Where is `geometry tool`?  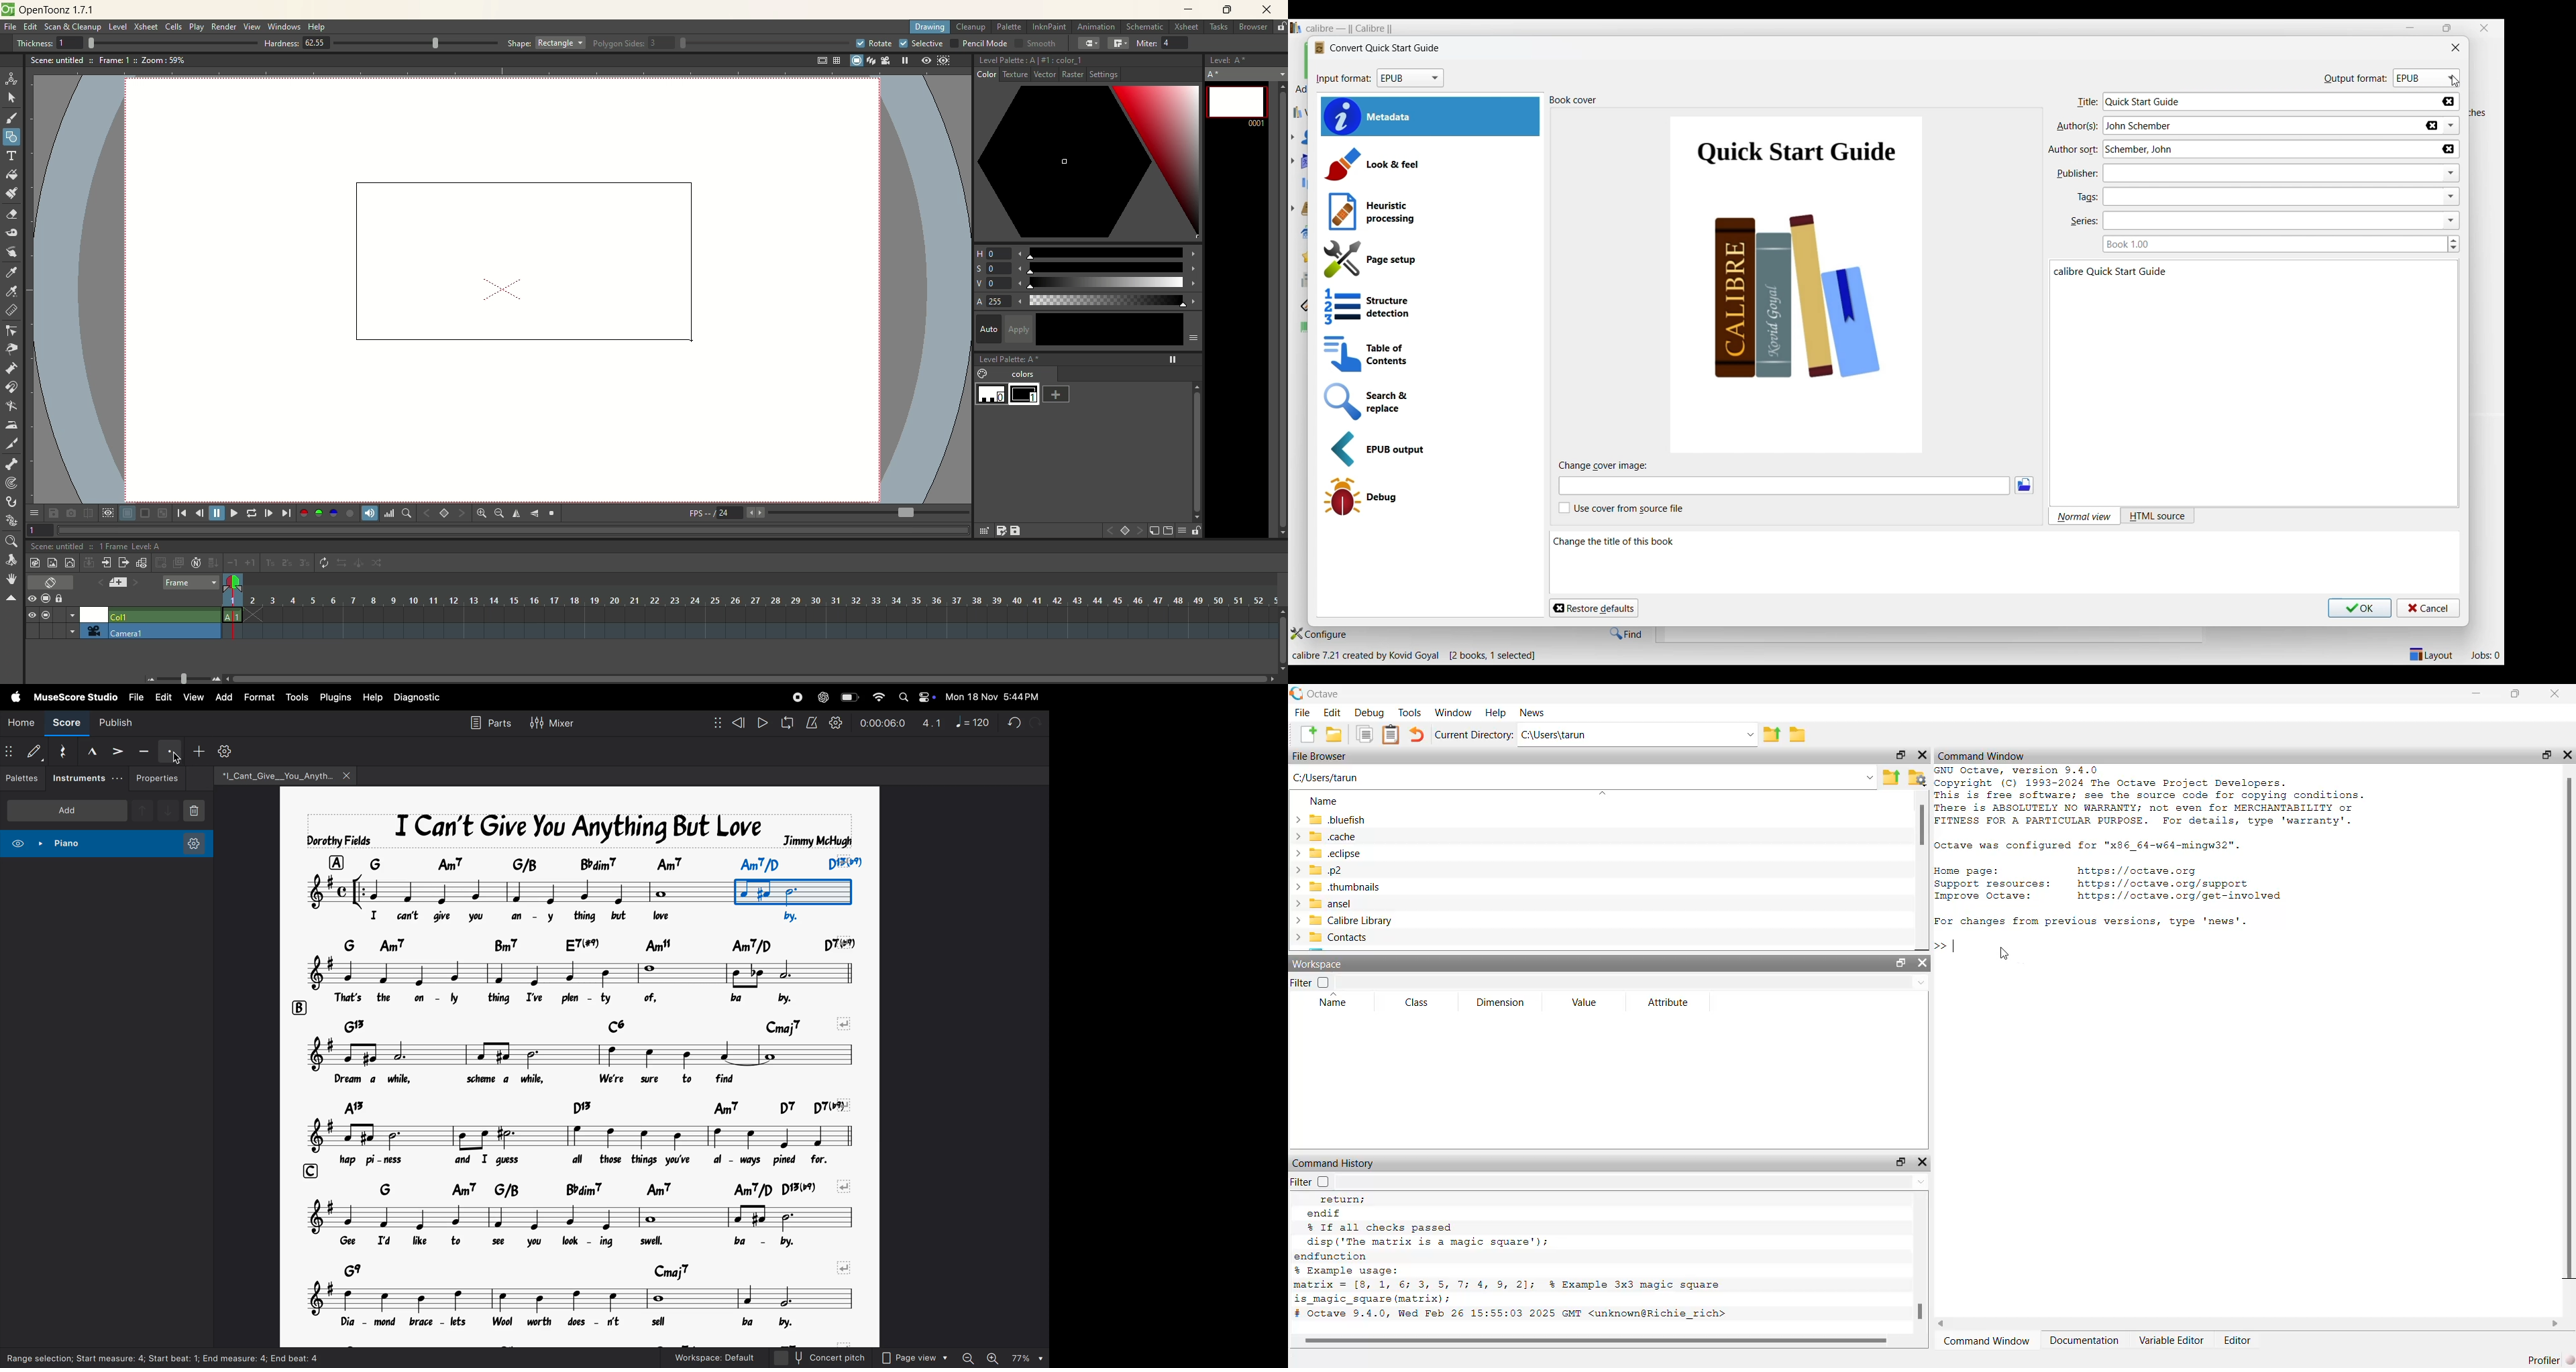 geometry tool is located at coordinates (11, 135).